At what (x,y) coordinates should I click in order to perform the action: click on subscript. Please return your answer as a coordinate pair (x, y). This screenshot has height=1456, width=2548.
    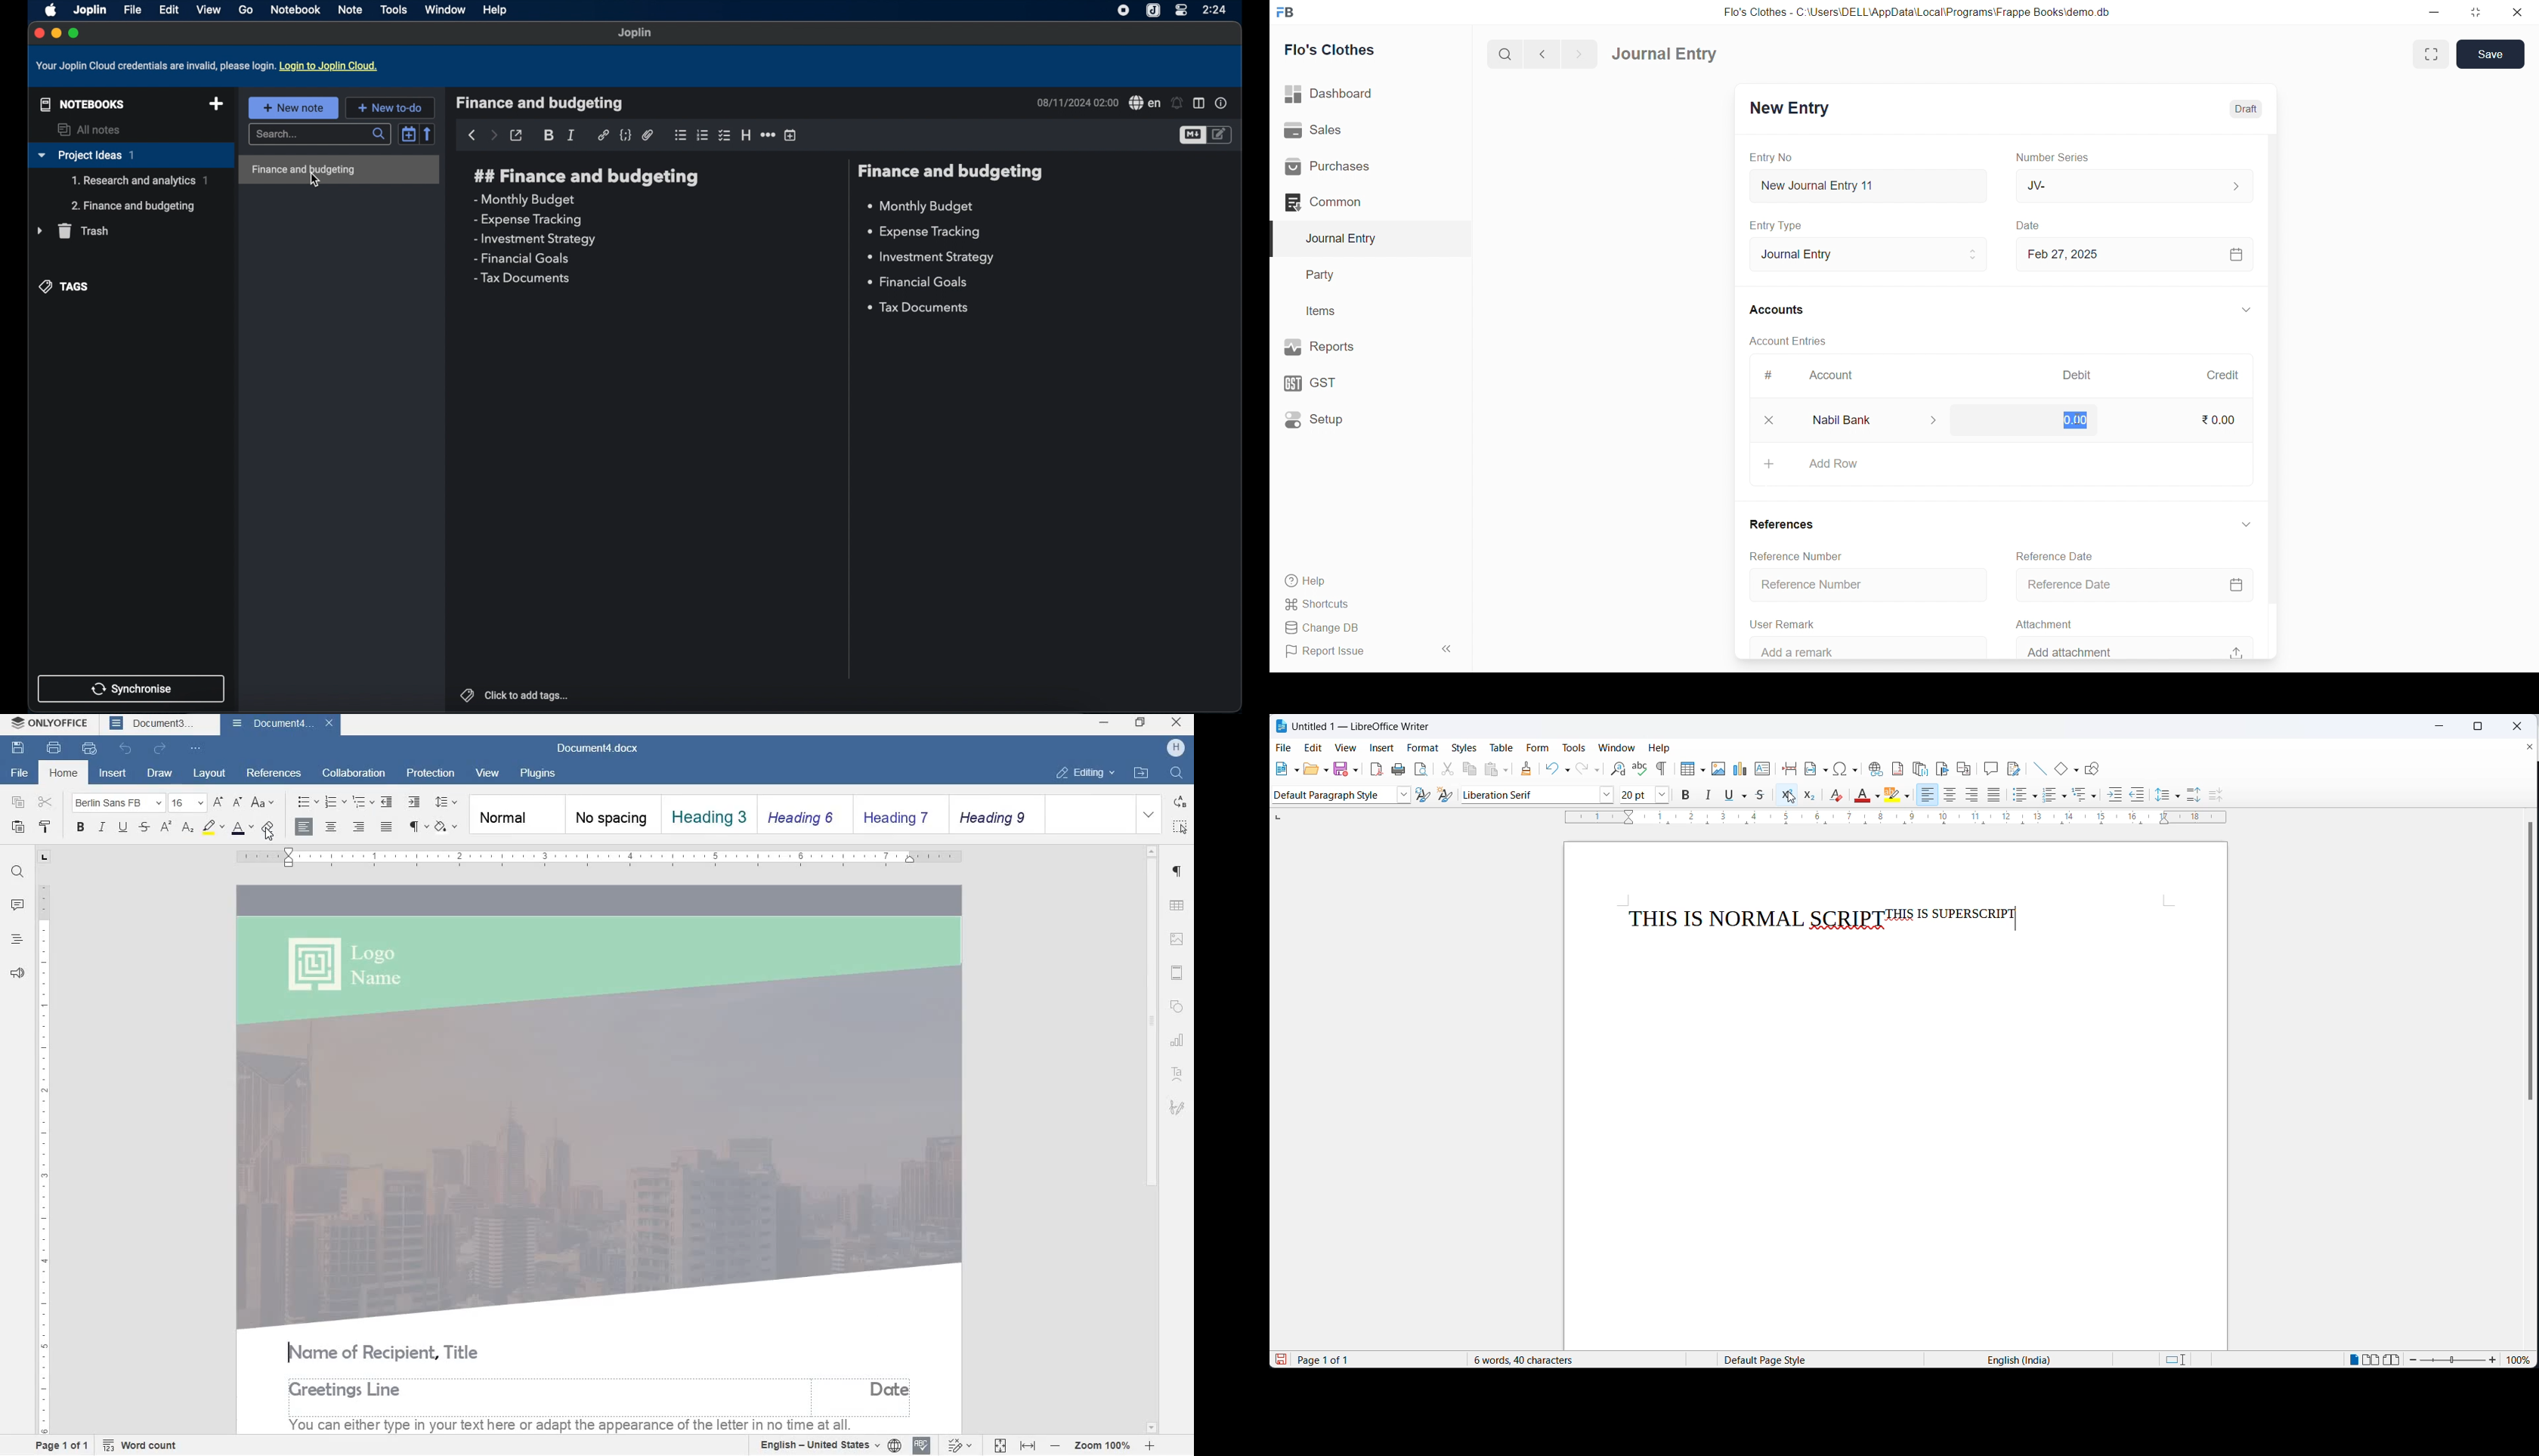
    Looking at the image, I should click on (187, 828).